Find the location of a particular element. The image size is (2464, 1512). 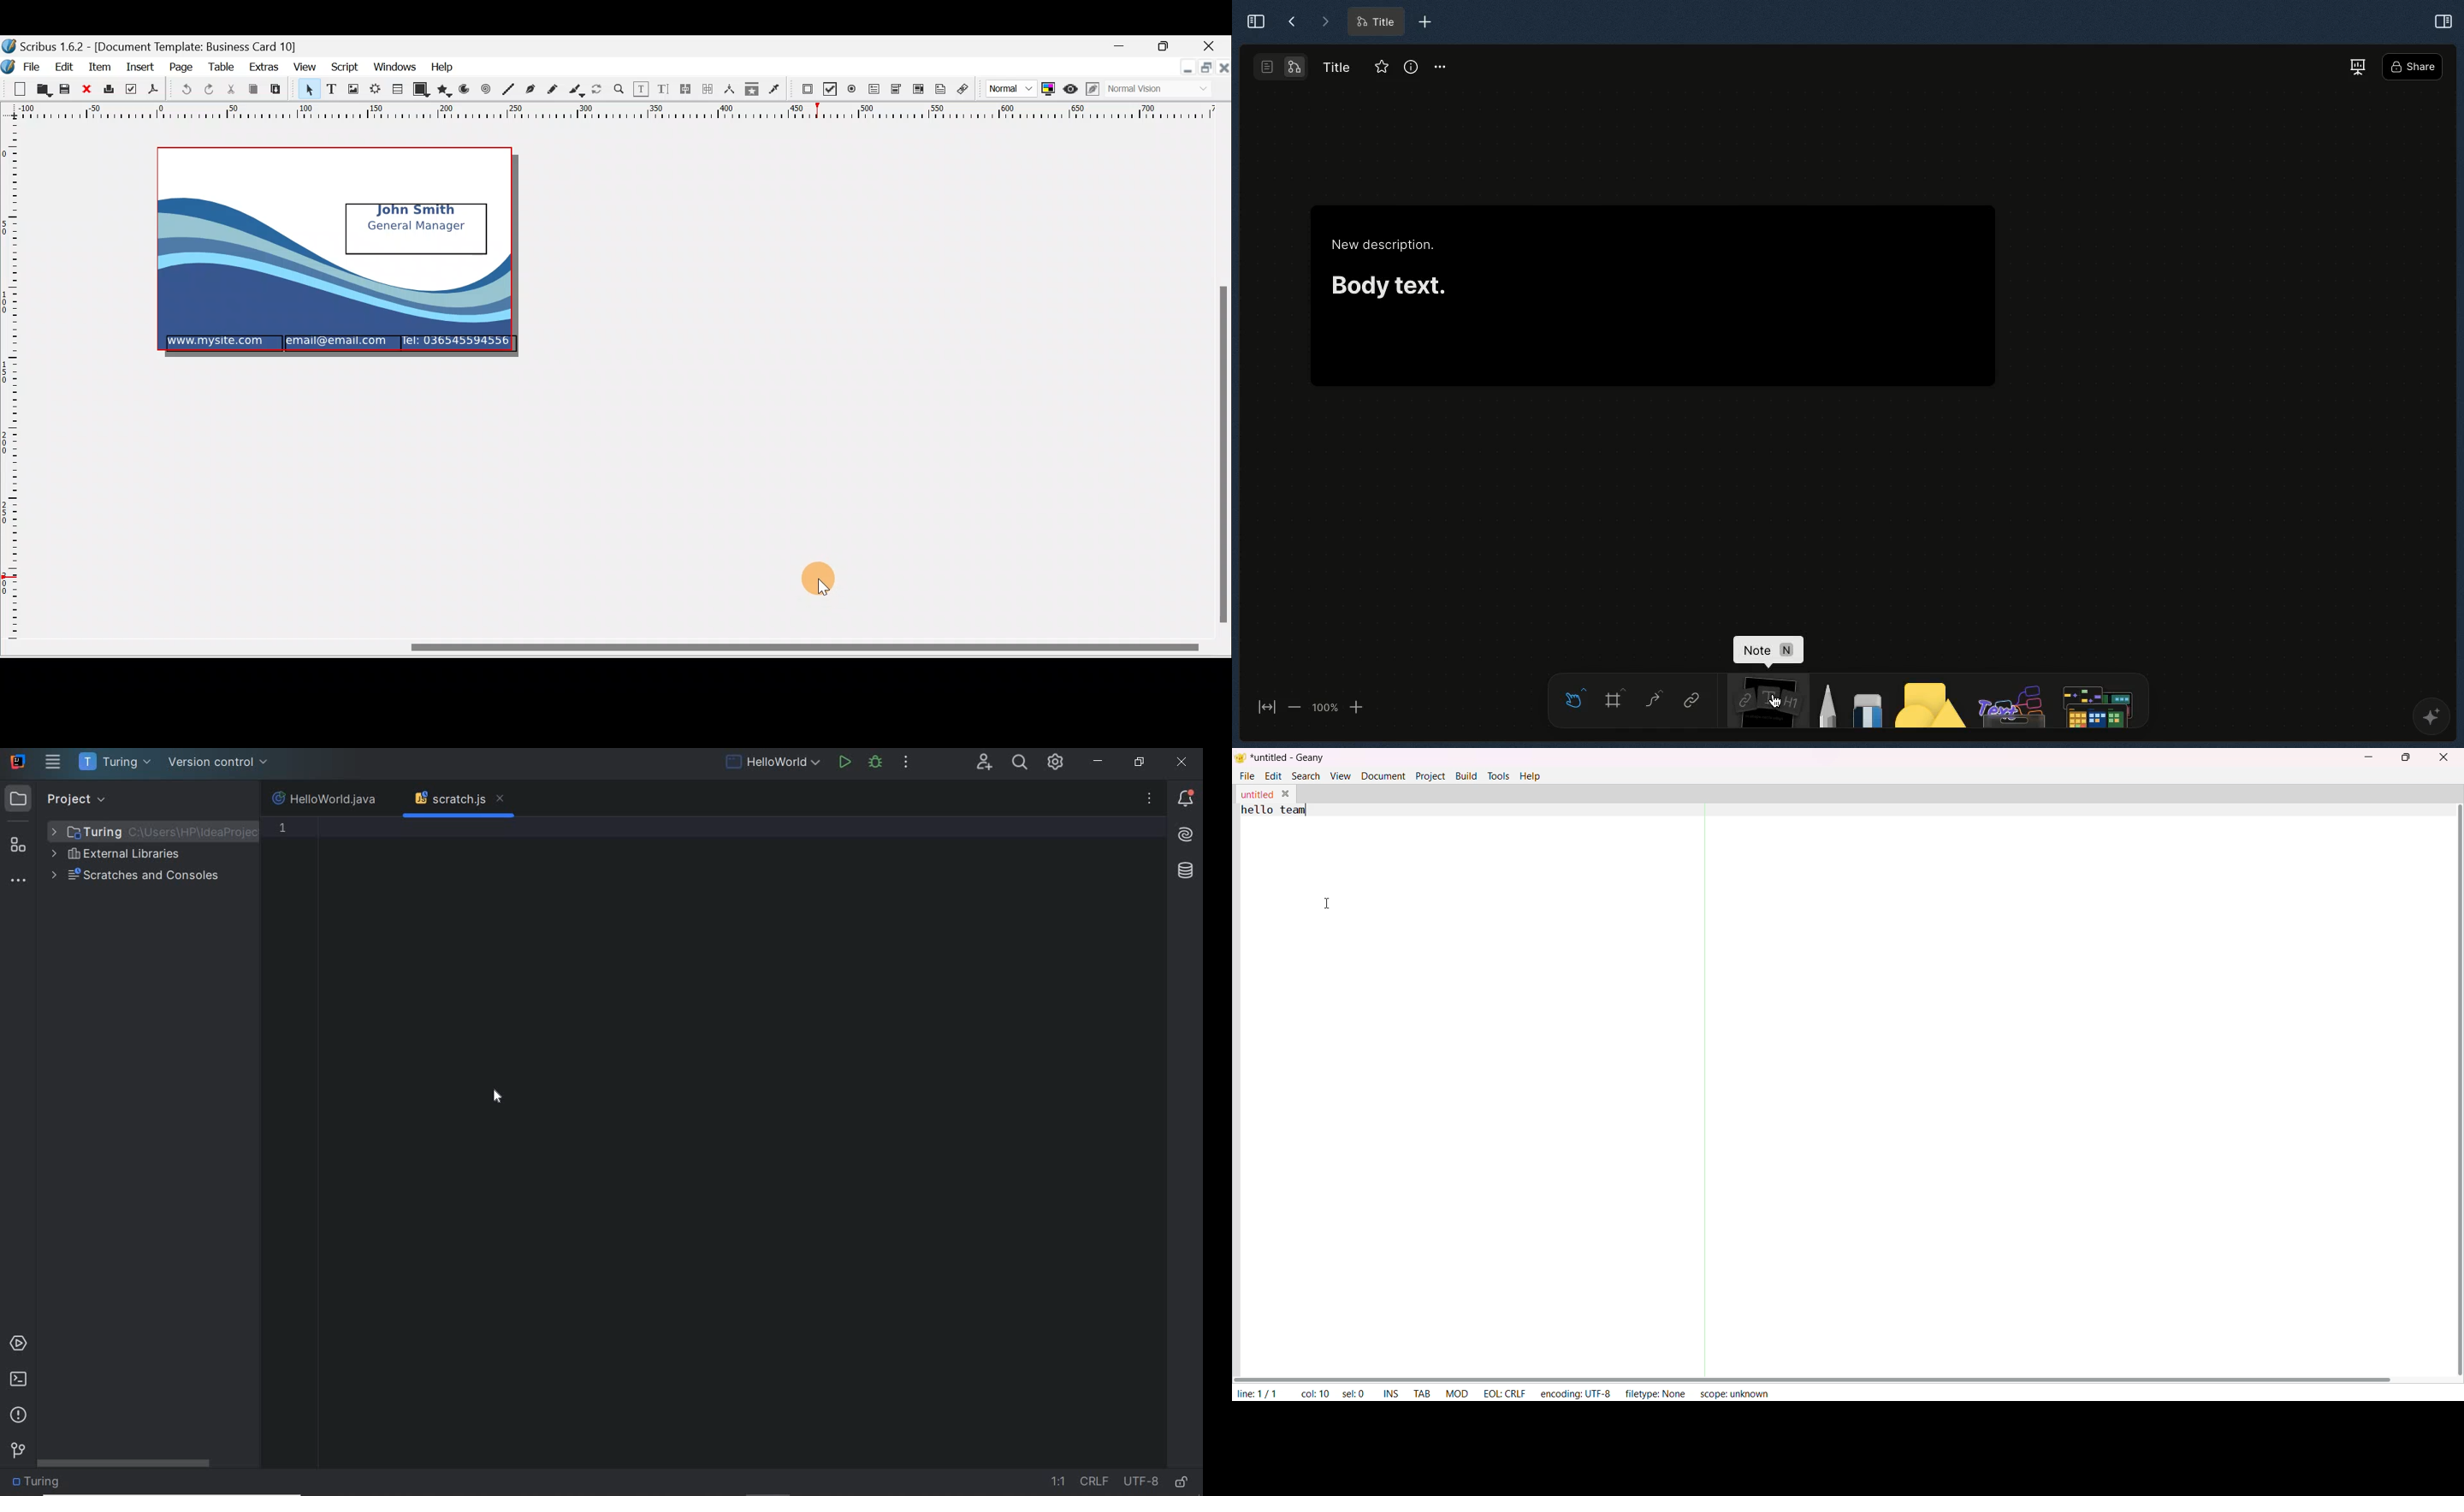

Frame is located at coordinates (1616, 698).